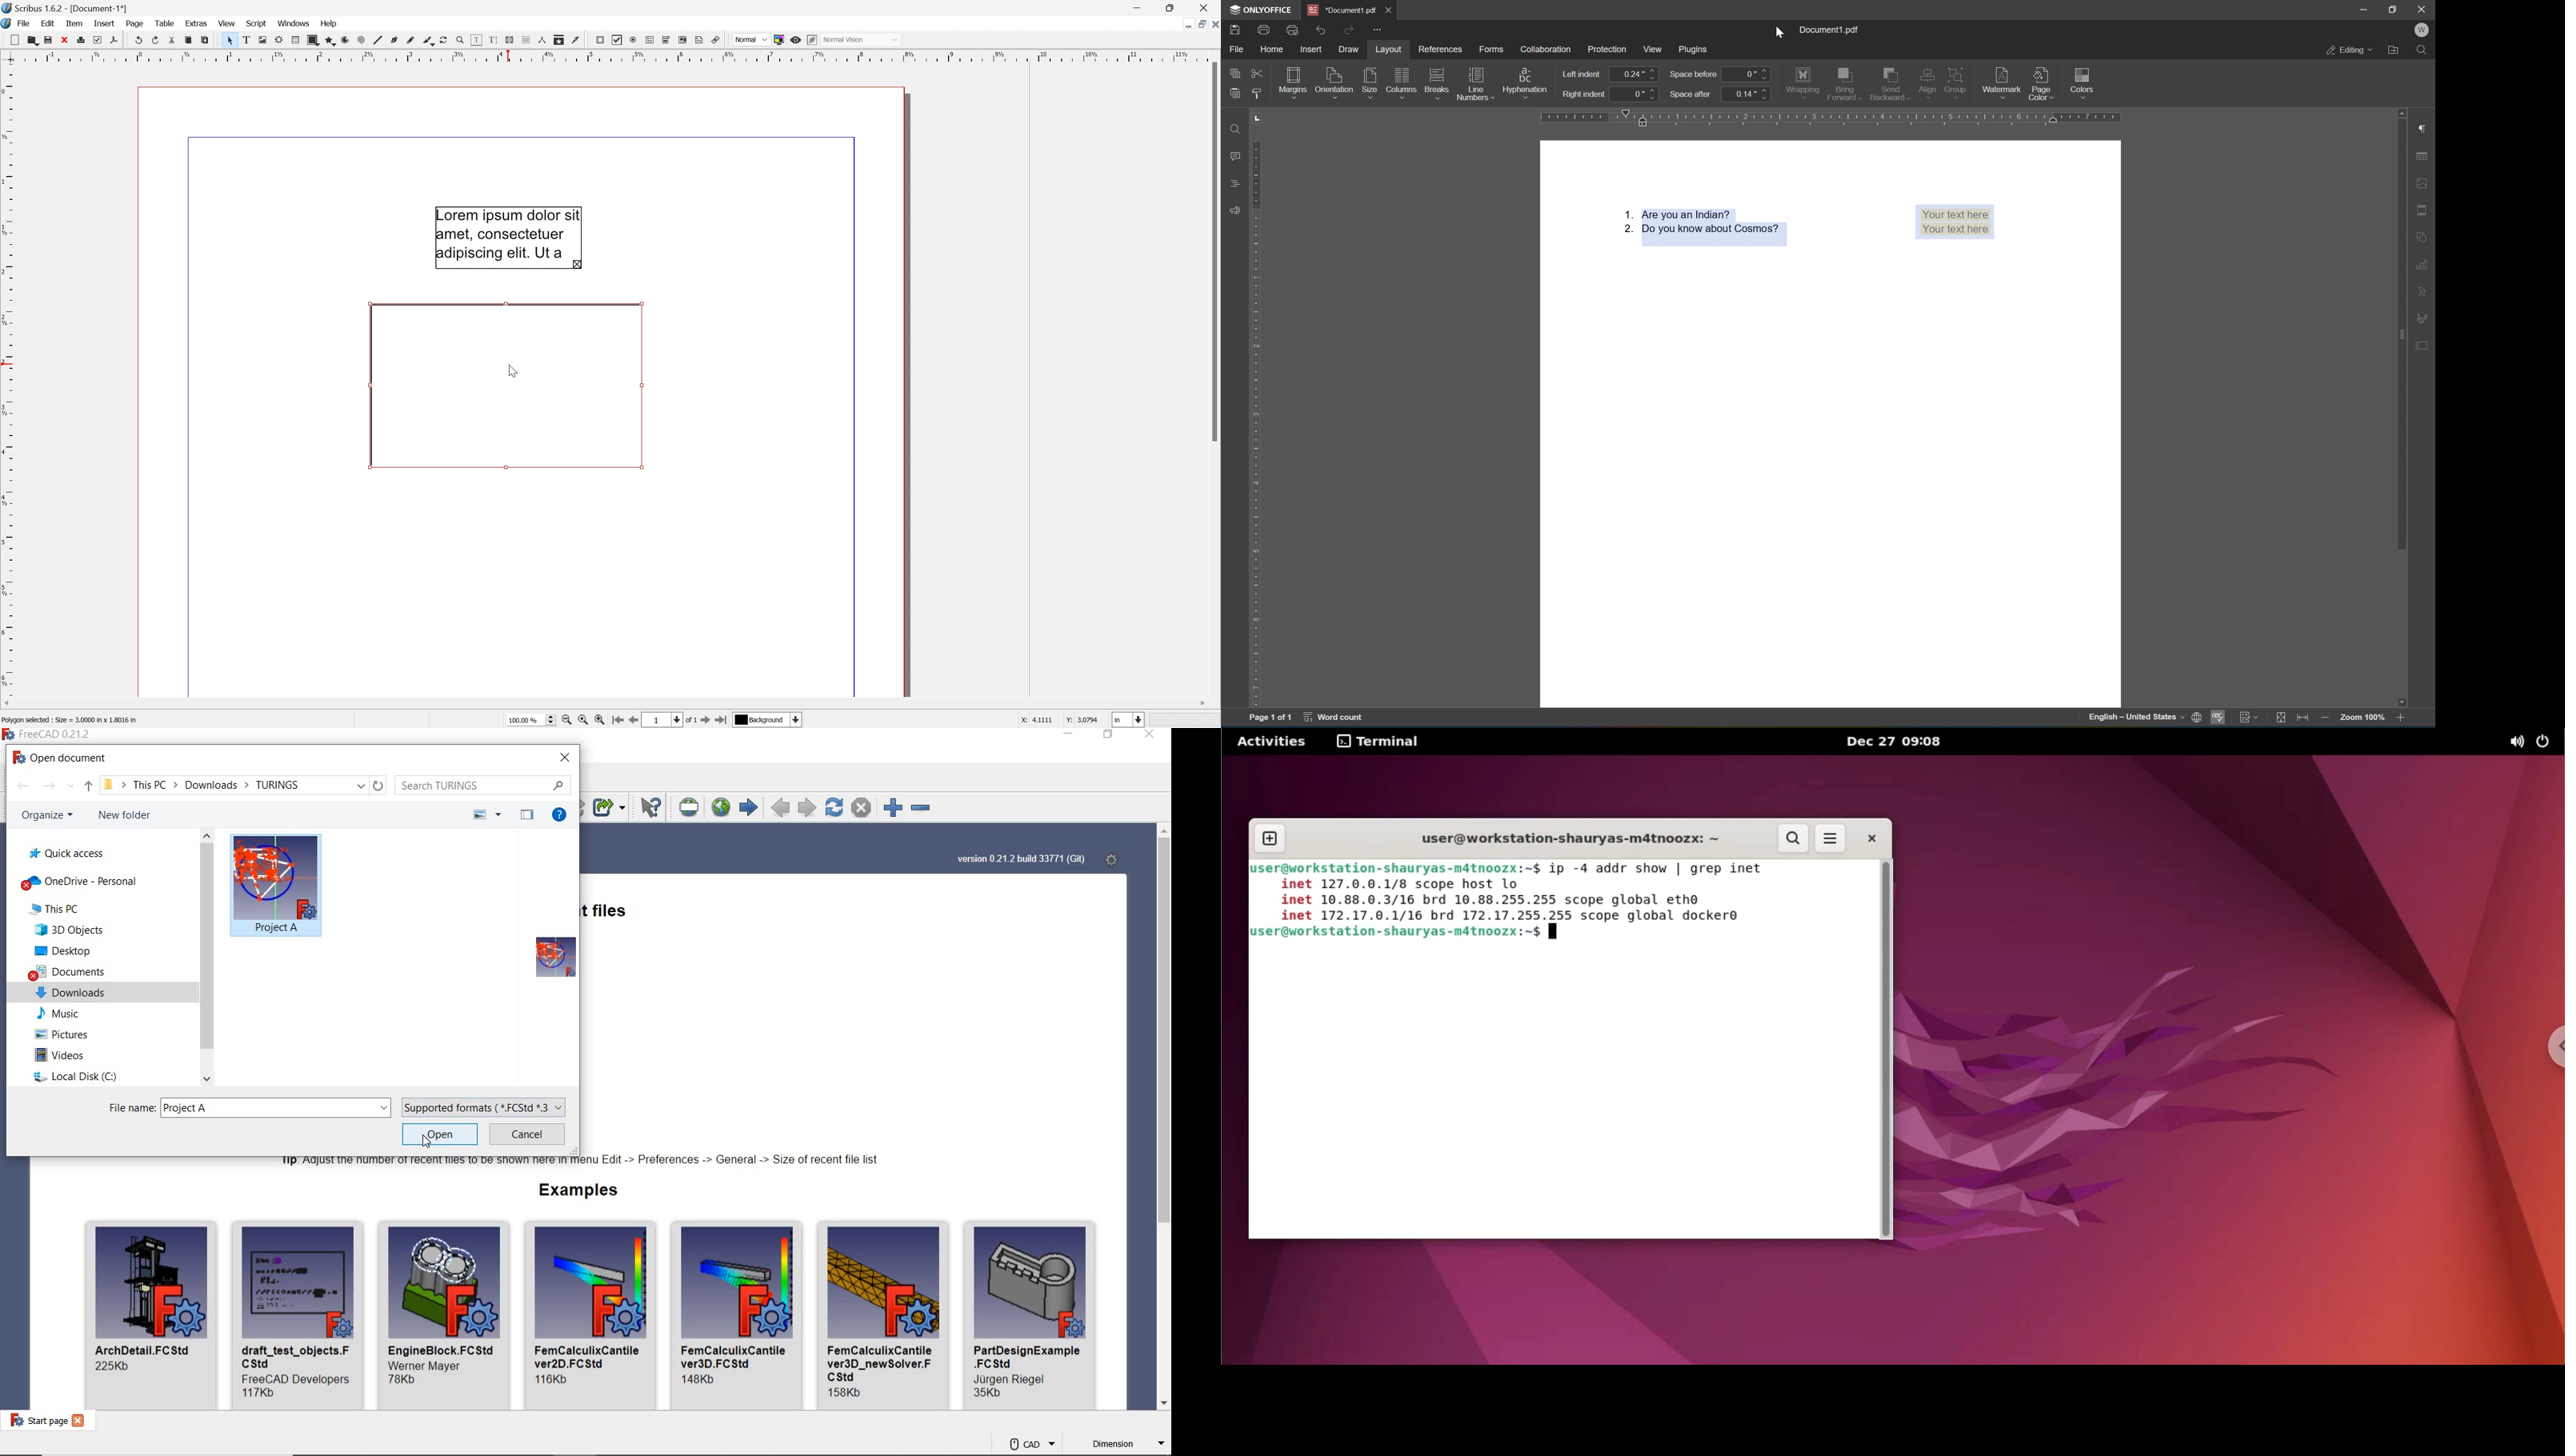  What do you see at coordinates (1149, 736) in the screenshot?
I see `CLOSE` at bounding box center [1149, 736].